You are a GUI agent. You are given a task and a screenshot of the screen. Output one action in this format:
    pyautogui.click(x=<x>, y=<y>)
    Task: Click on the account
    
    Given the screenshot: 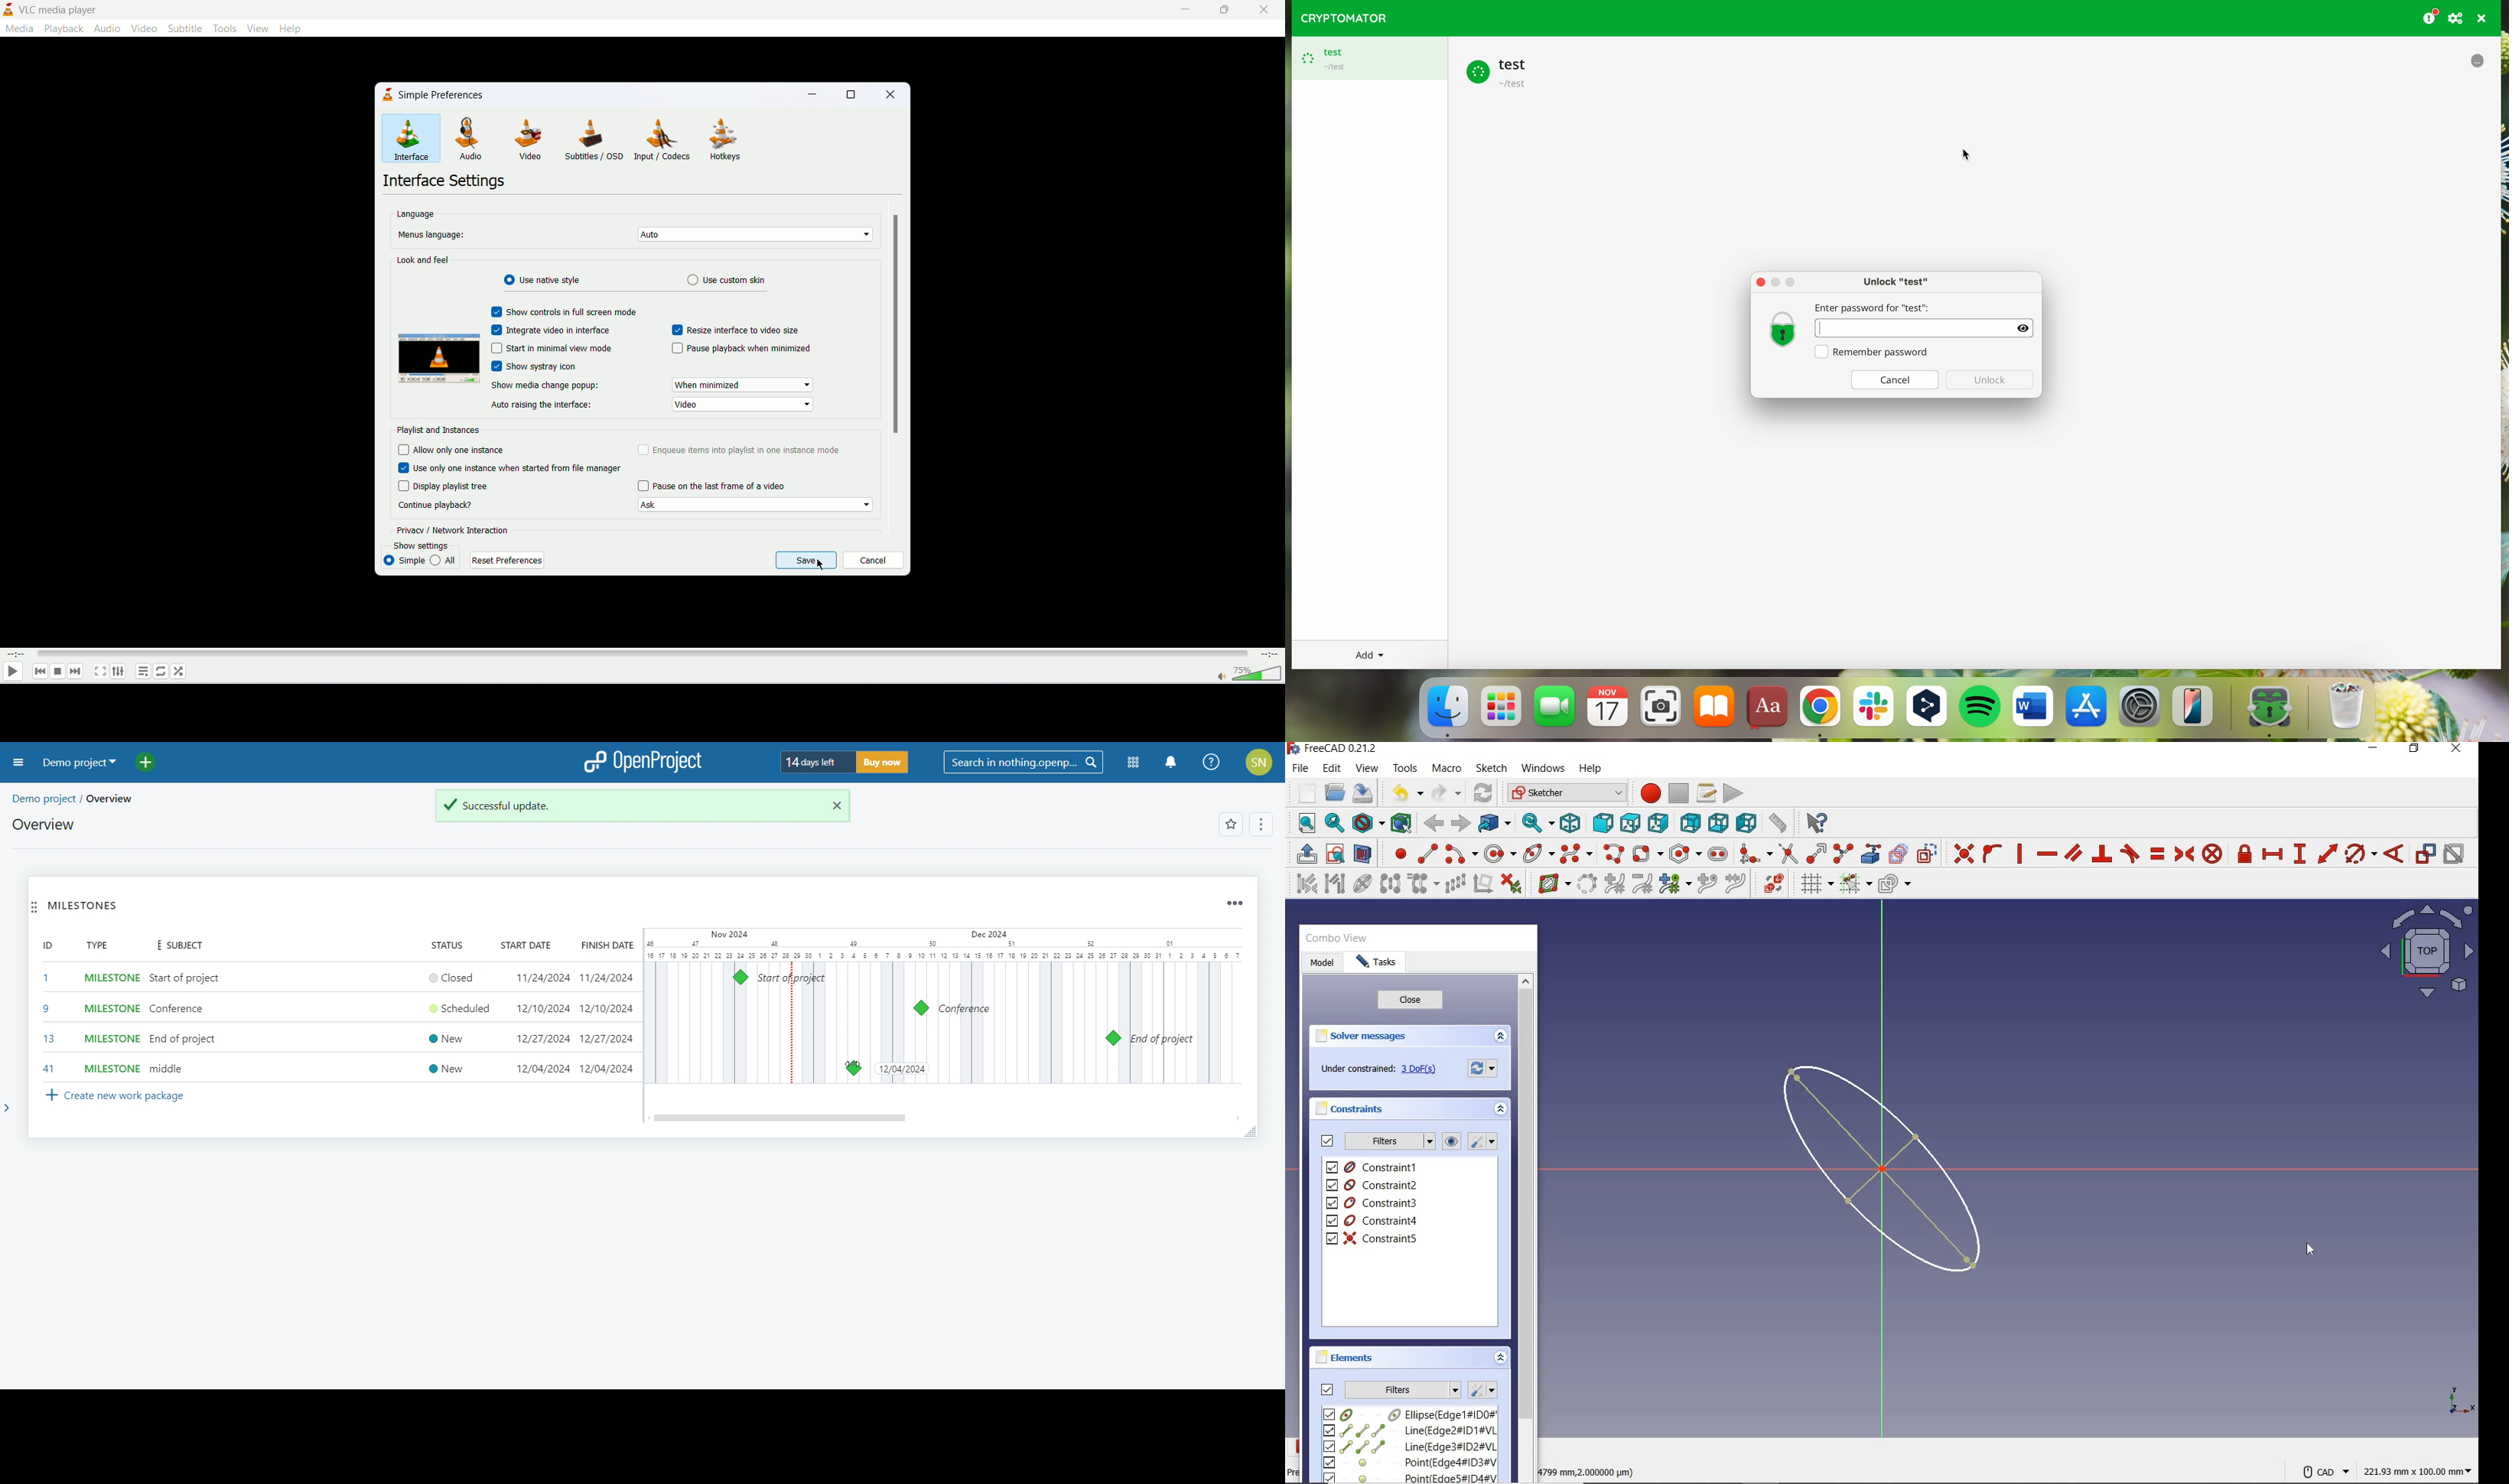 What is the action you would take?
    pyautogui.click(x=1260, y=762)
    